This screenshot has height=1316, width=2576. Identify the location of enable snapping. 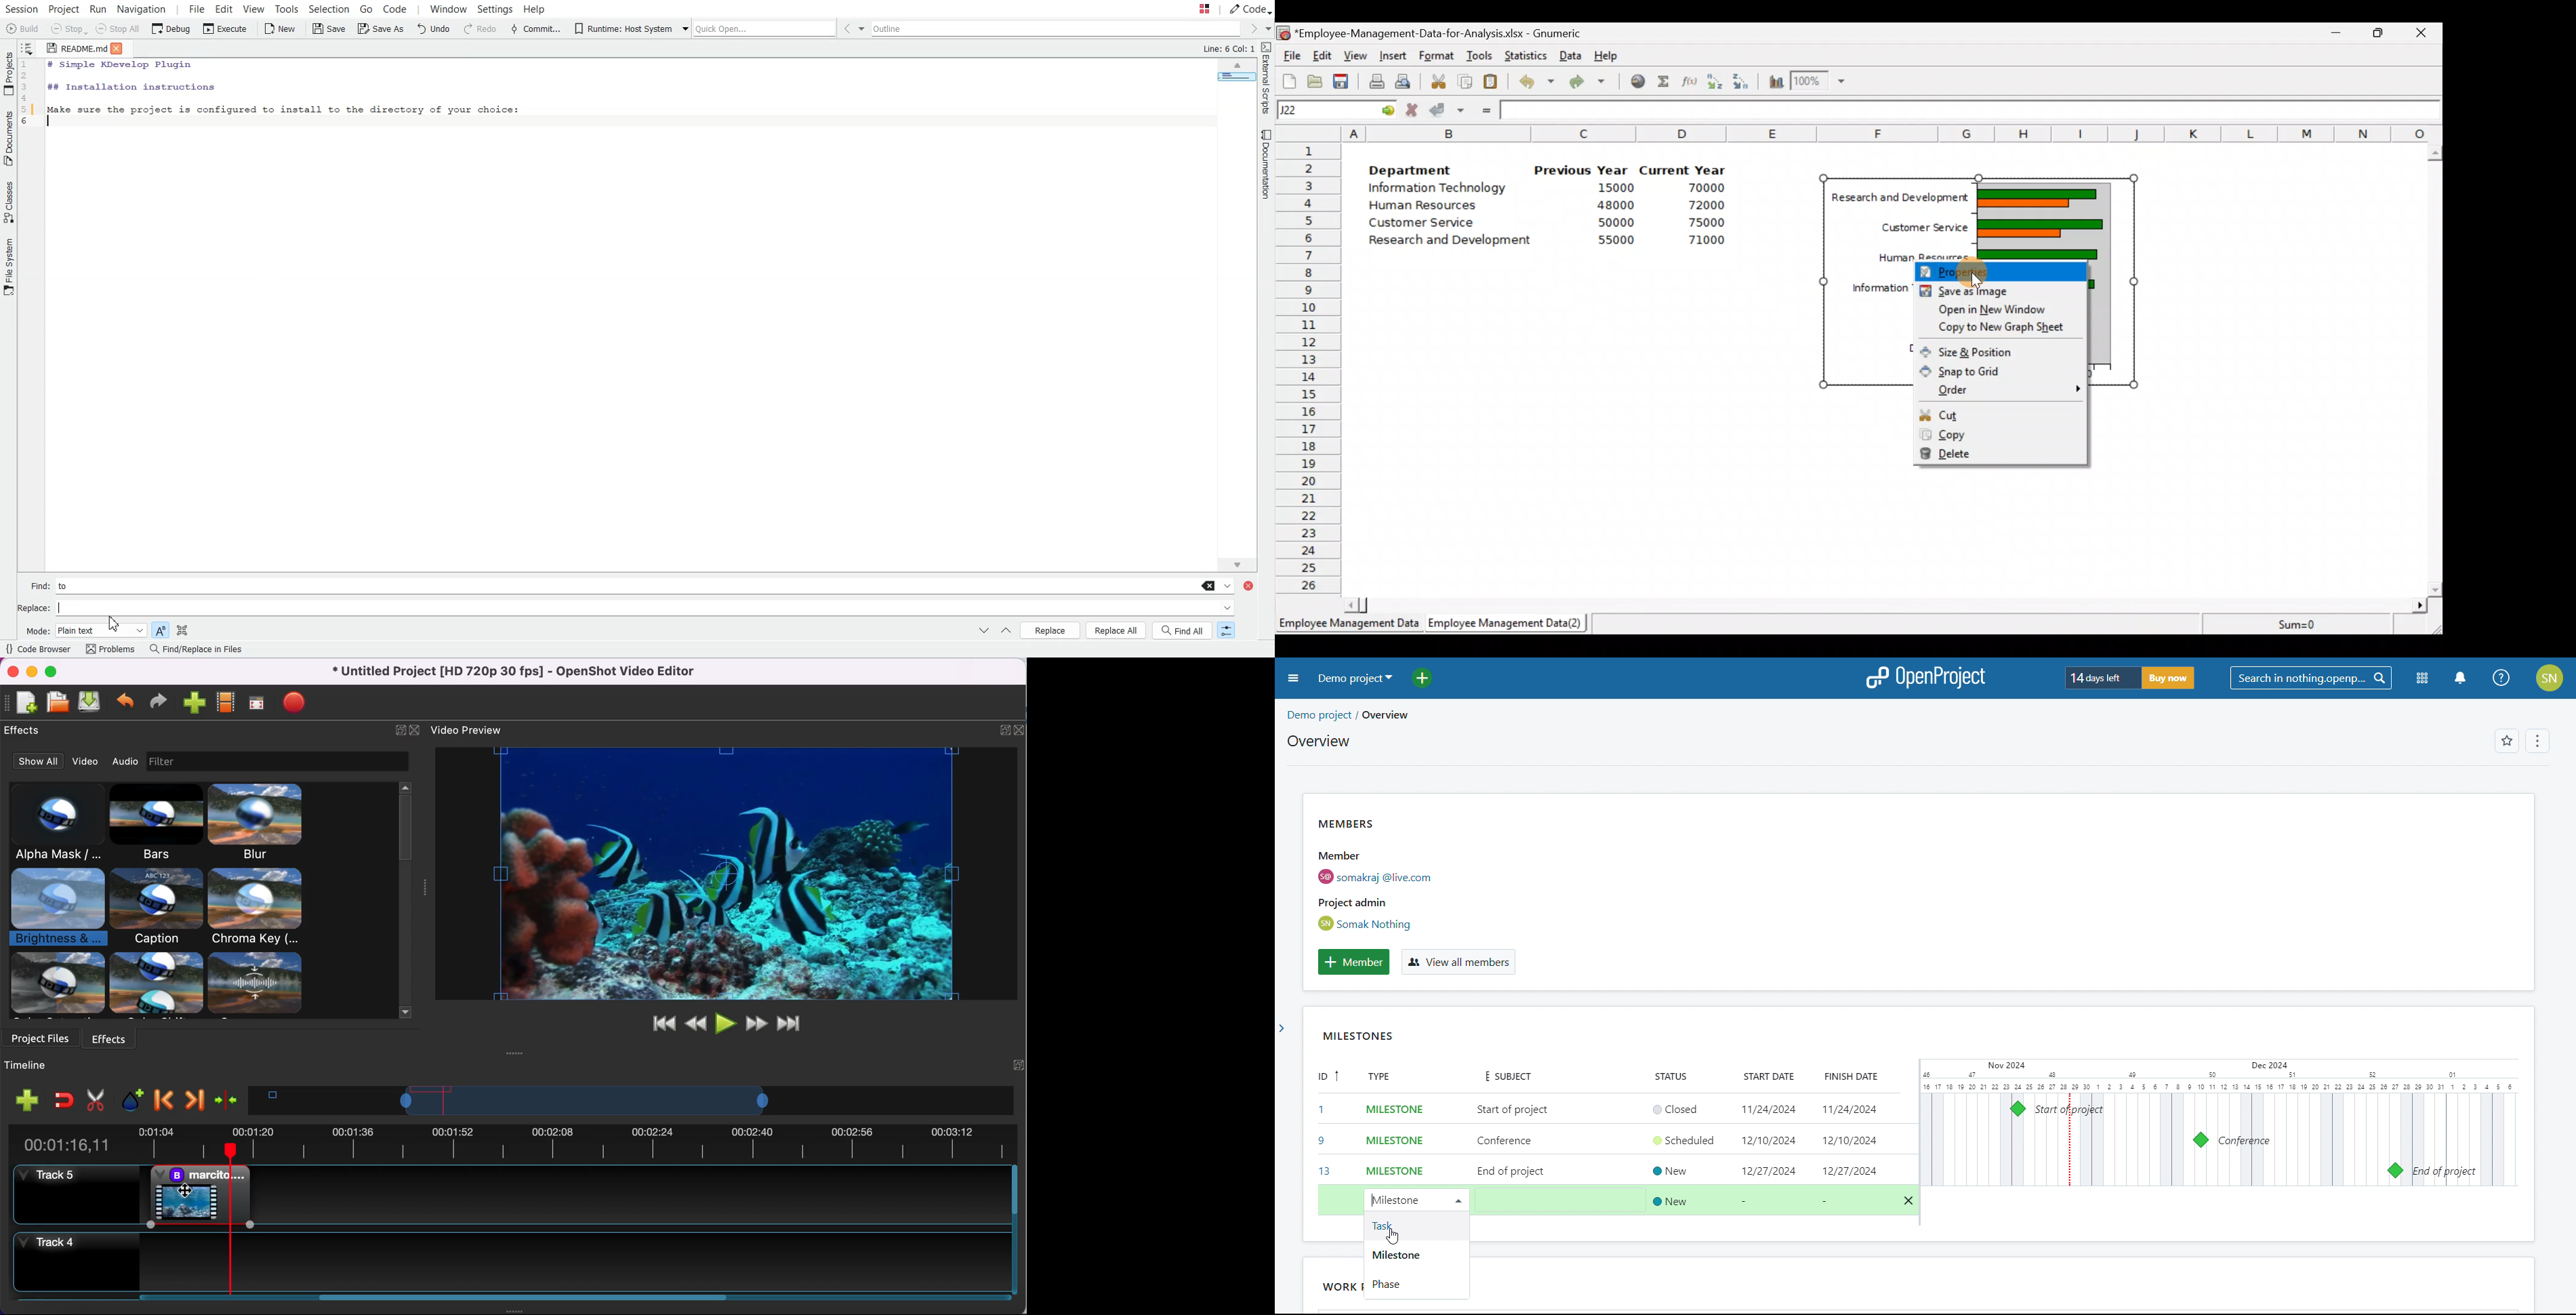
(64, 1099).